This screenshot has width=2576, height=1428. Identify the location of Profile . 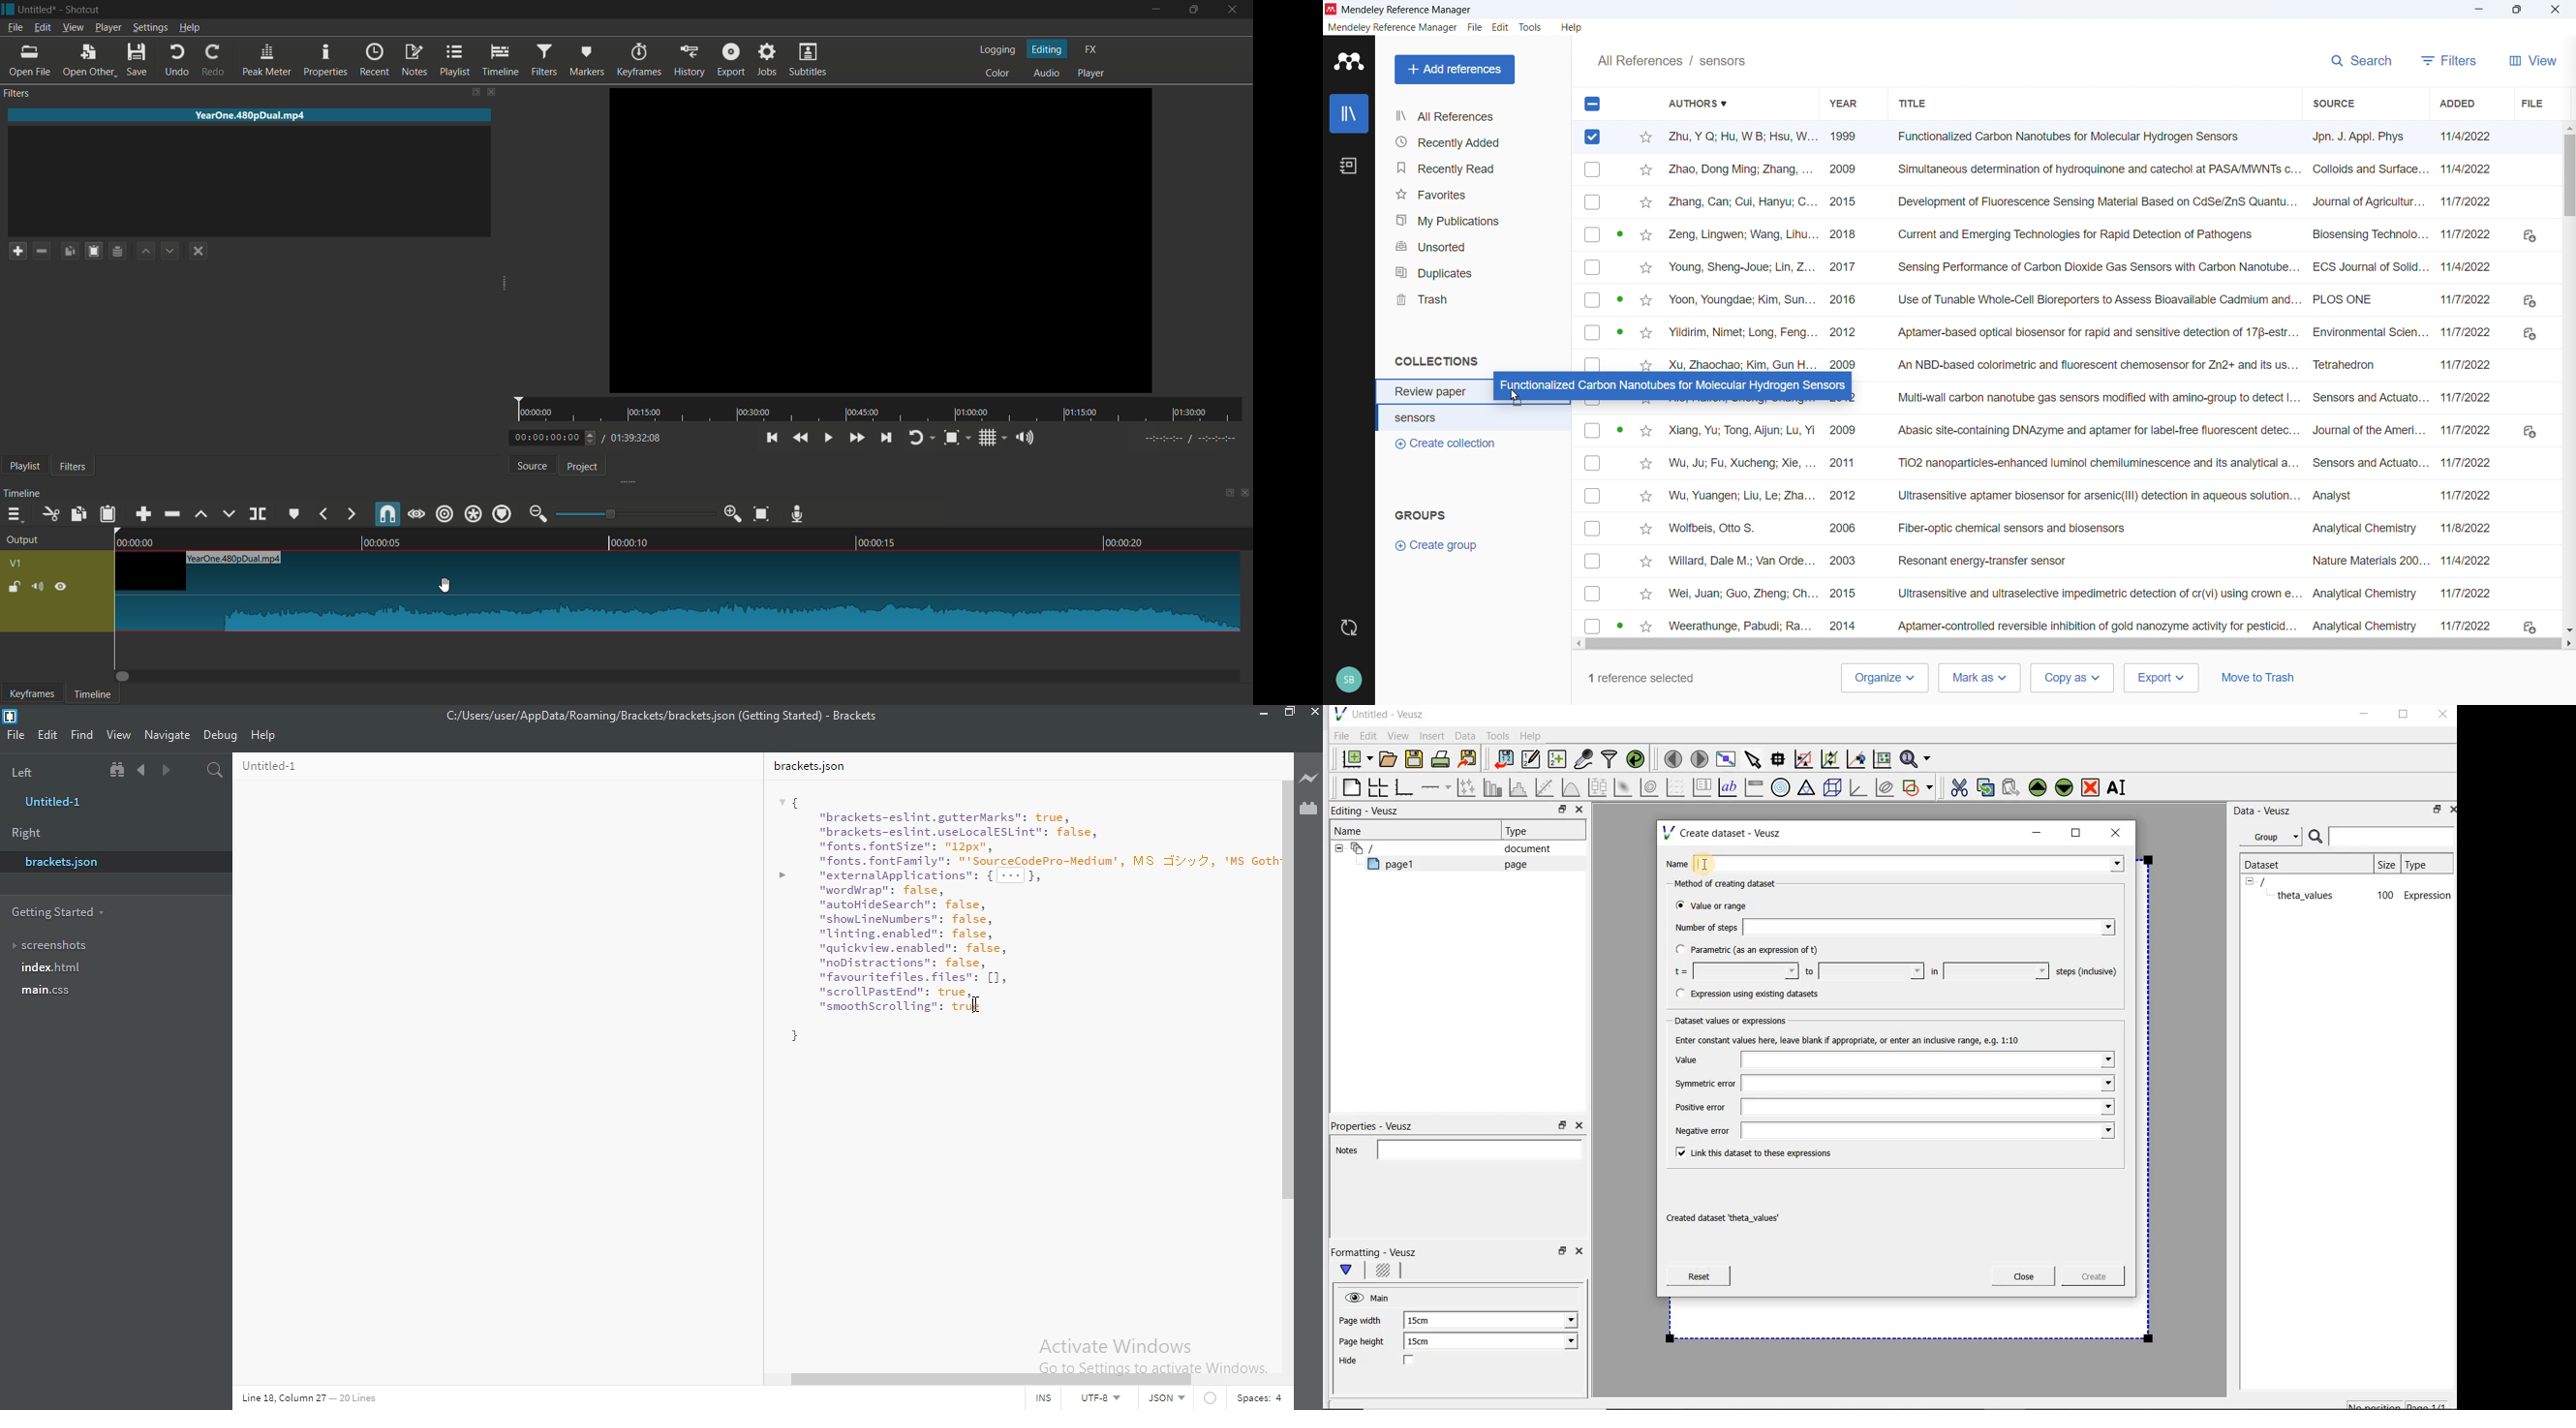
(1349, 681).